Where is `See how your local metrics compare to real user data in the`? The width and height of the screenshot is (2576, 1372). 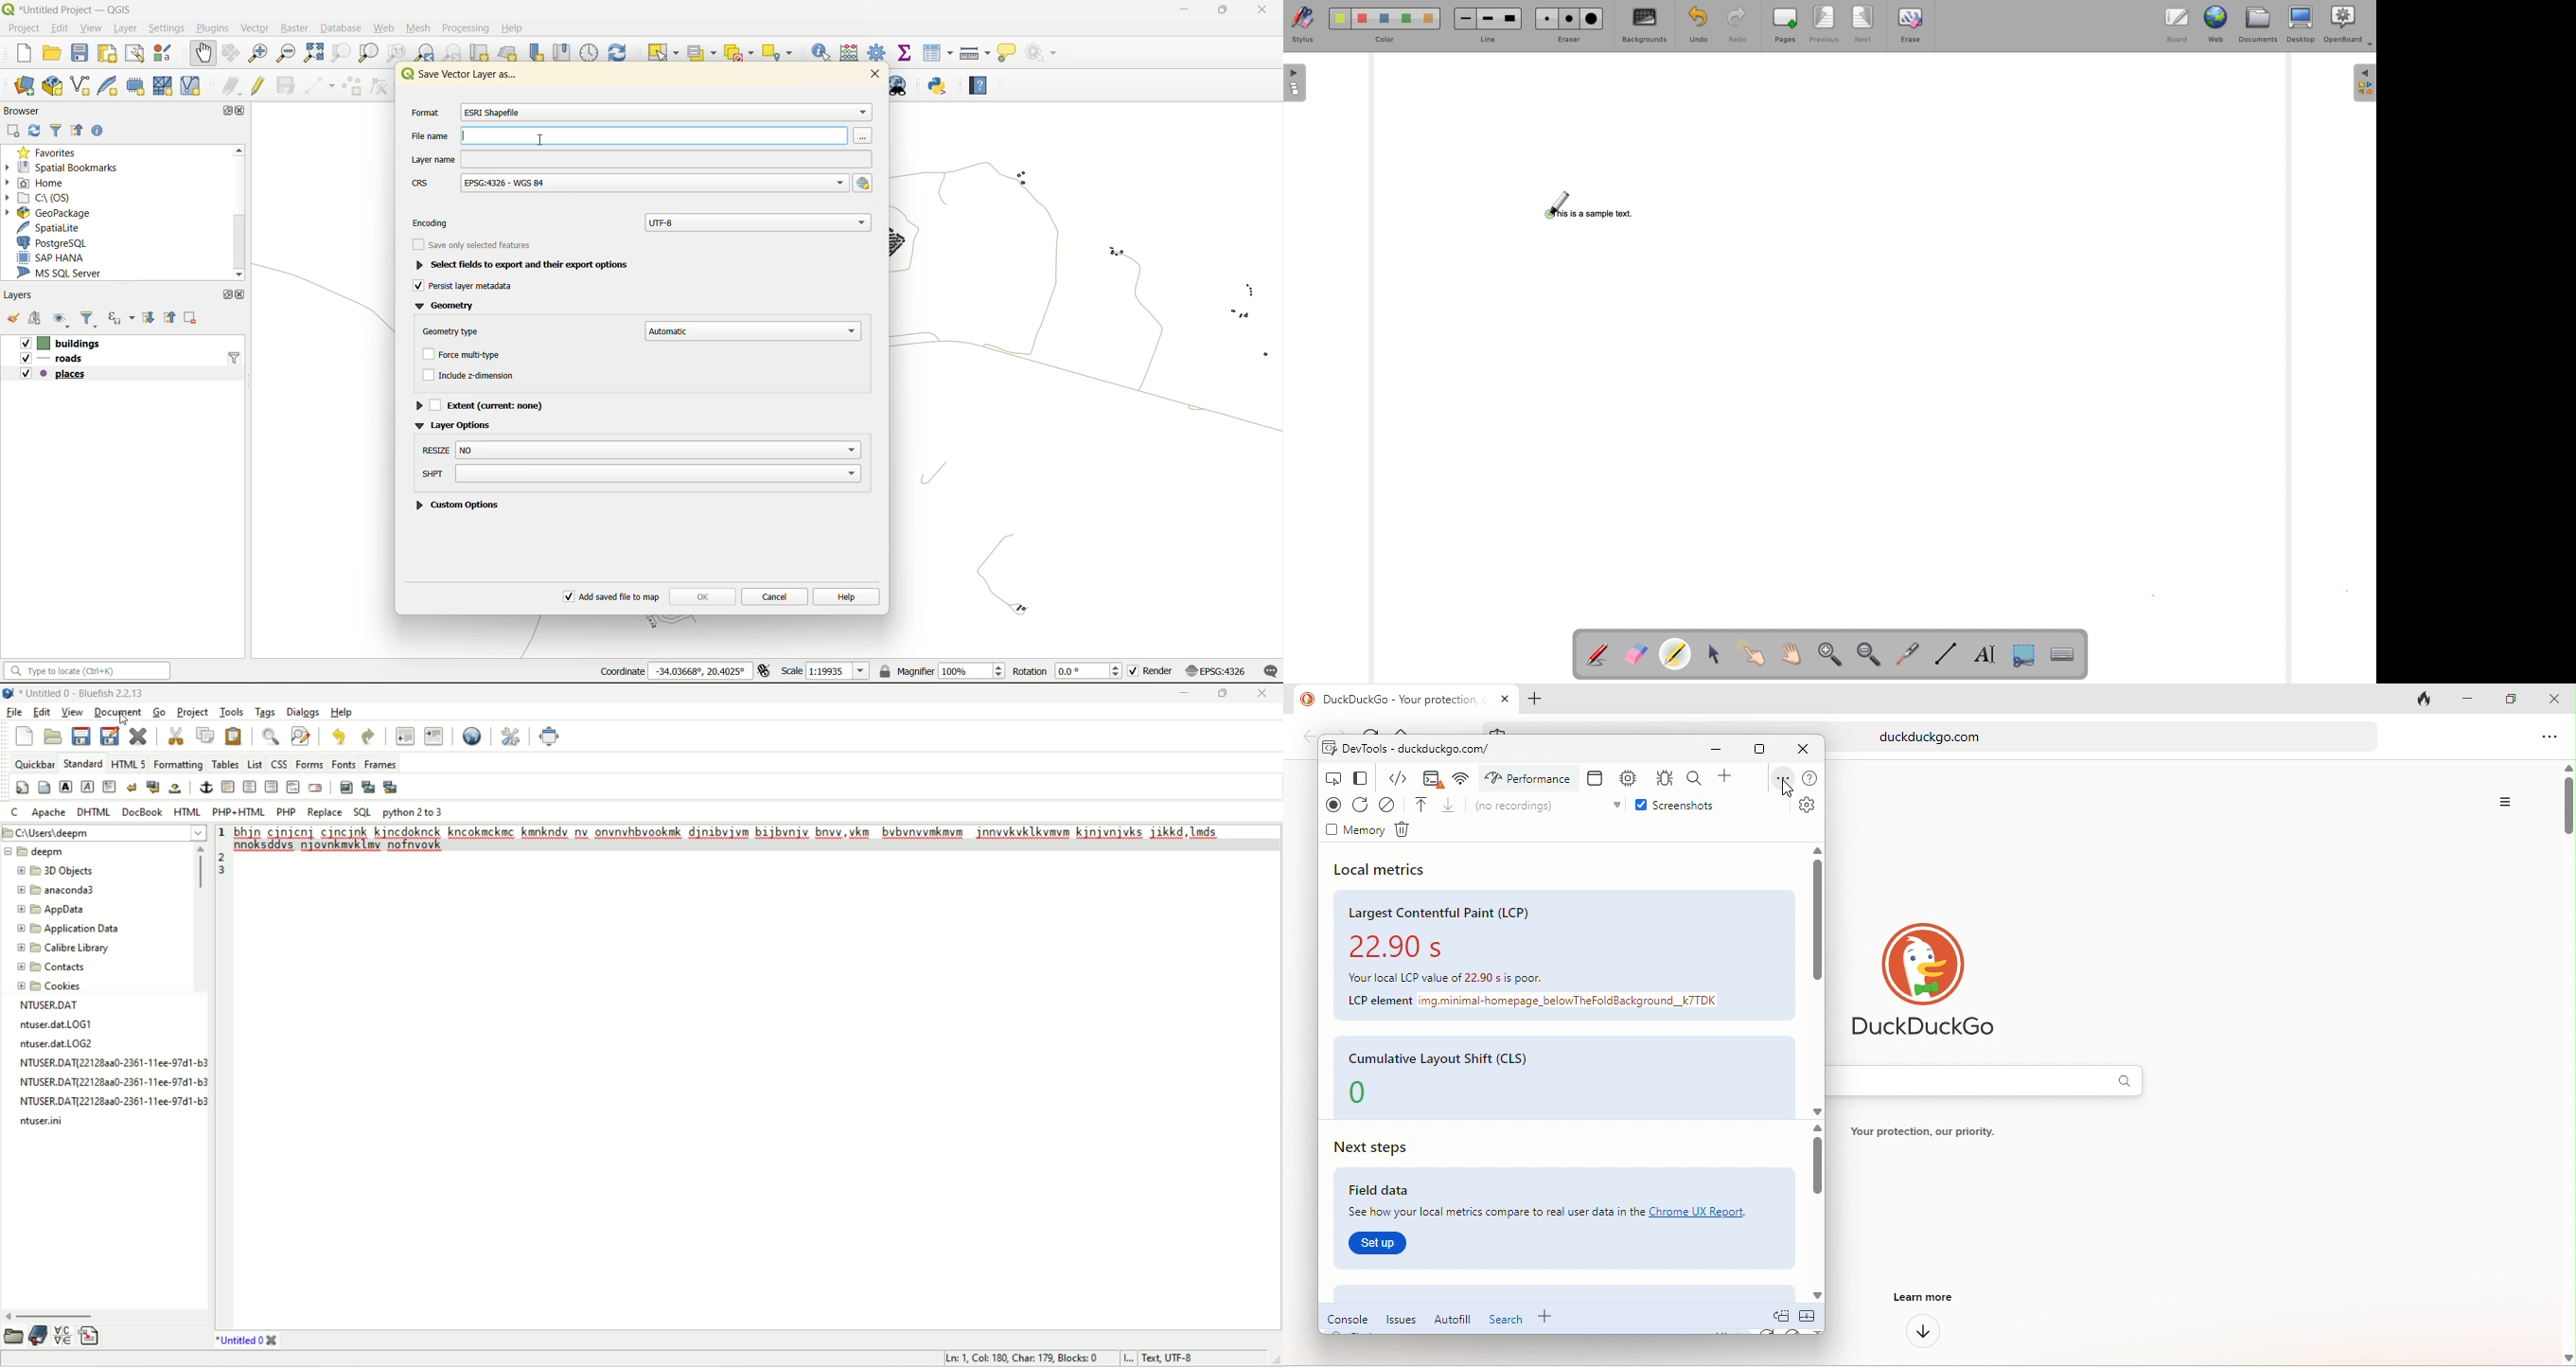 See how your local metrics compare to real user data in the is located at coordinates (1493, 1212).